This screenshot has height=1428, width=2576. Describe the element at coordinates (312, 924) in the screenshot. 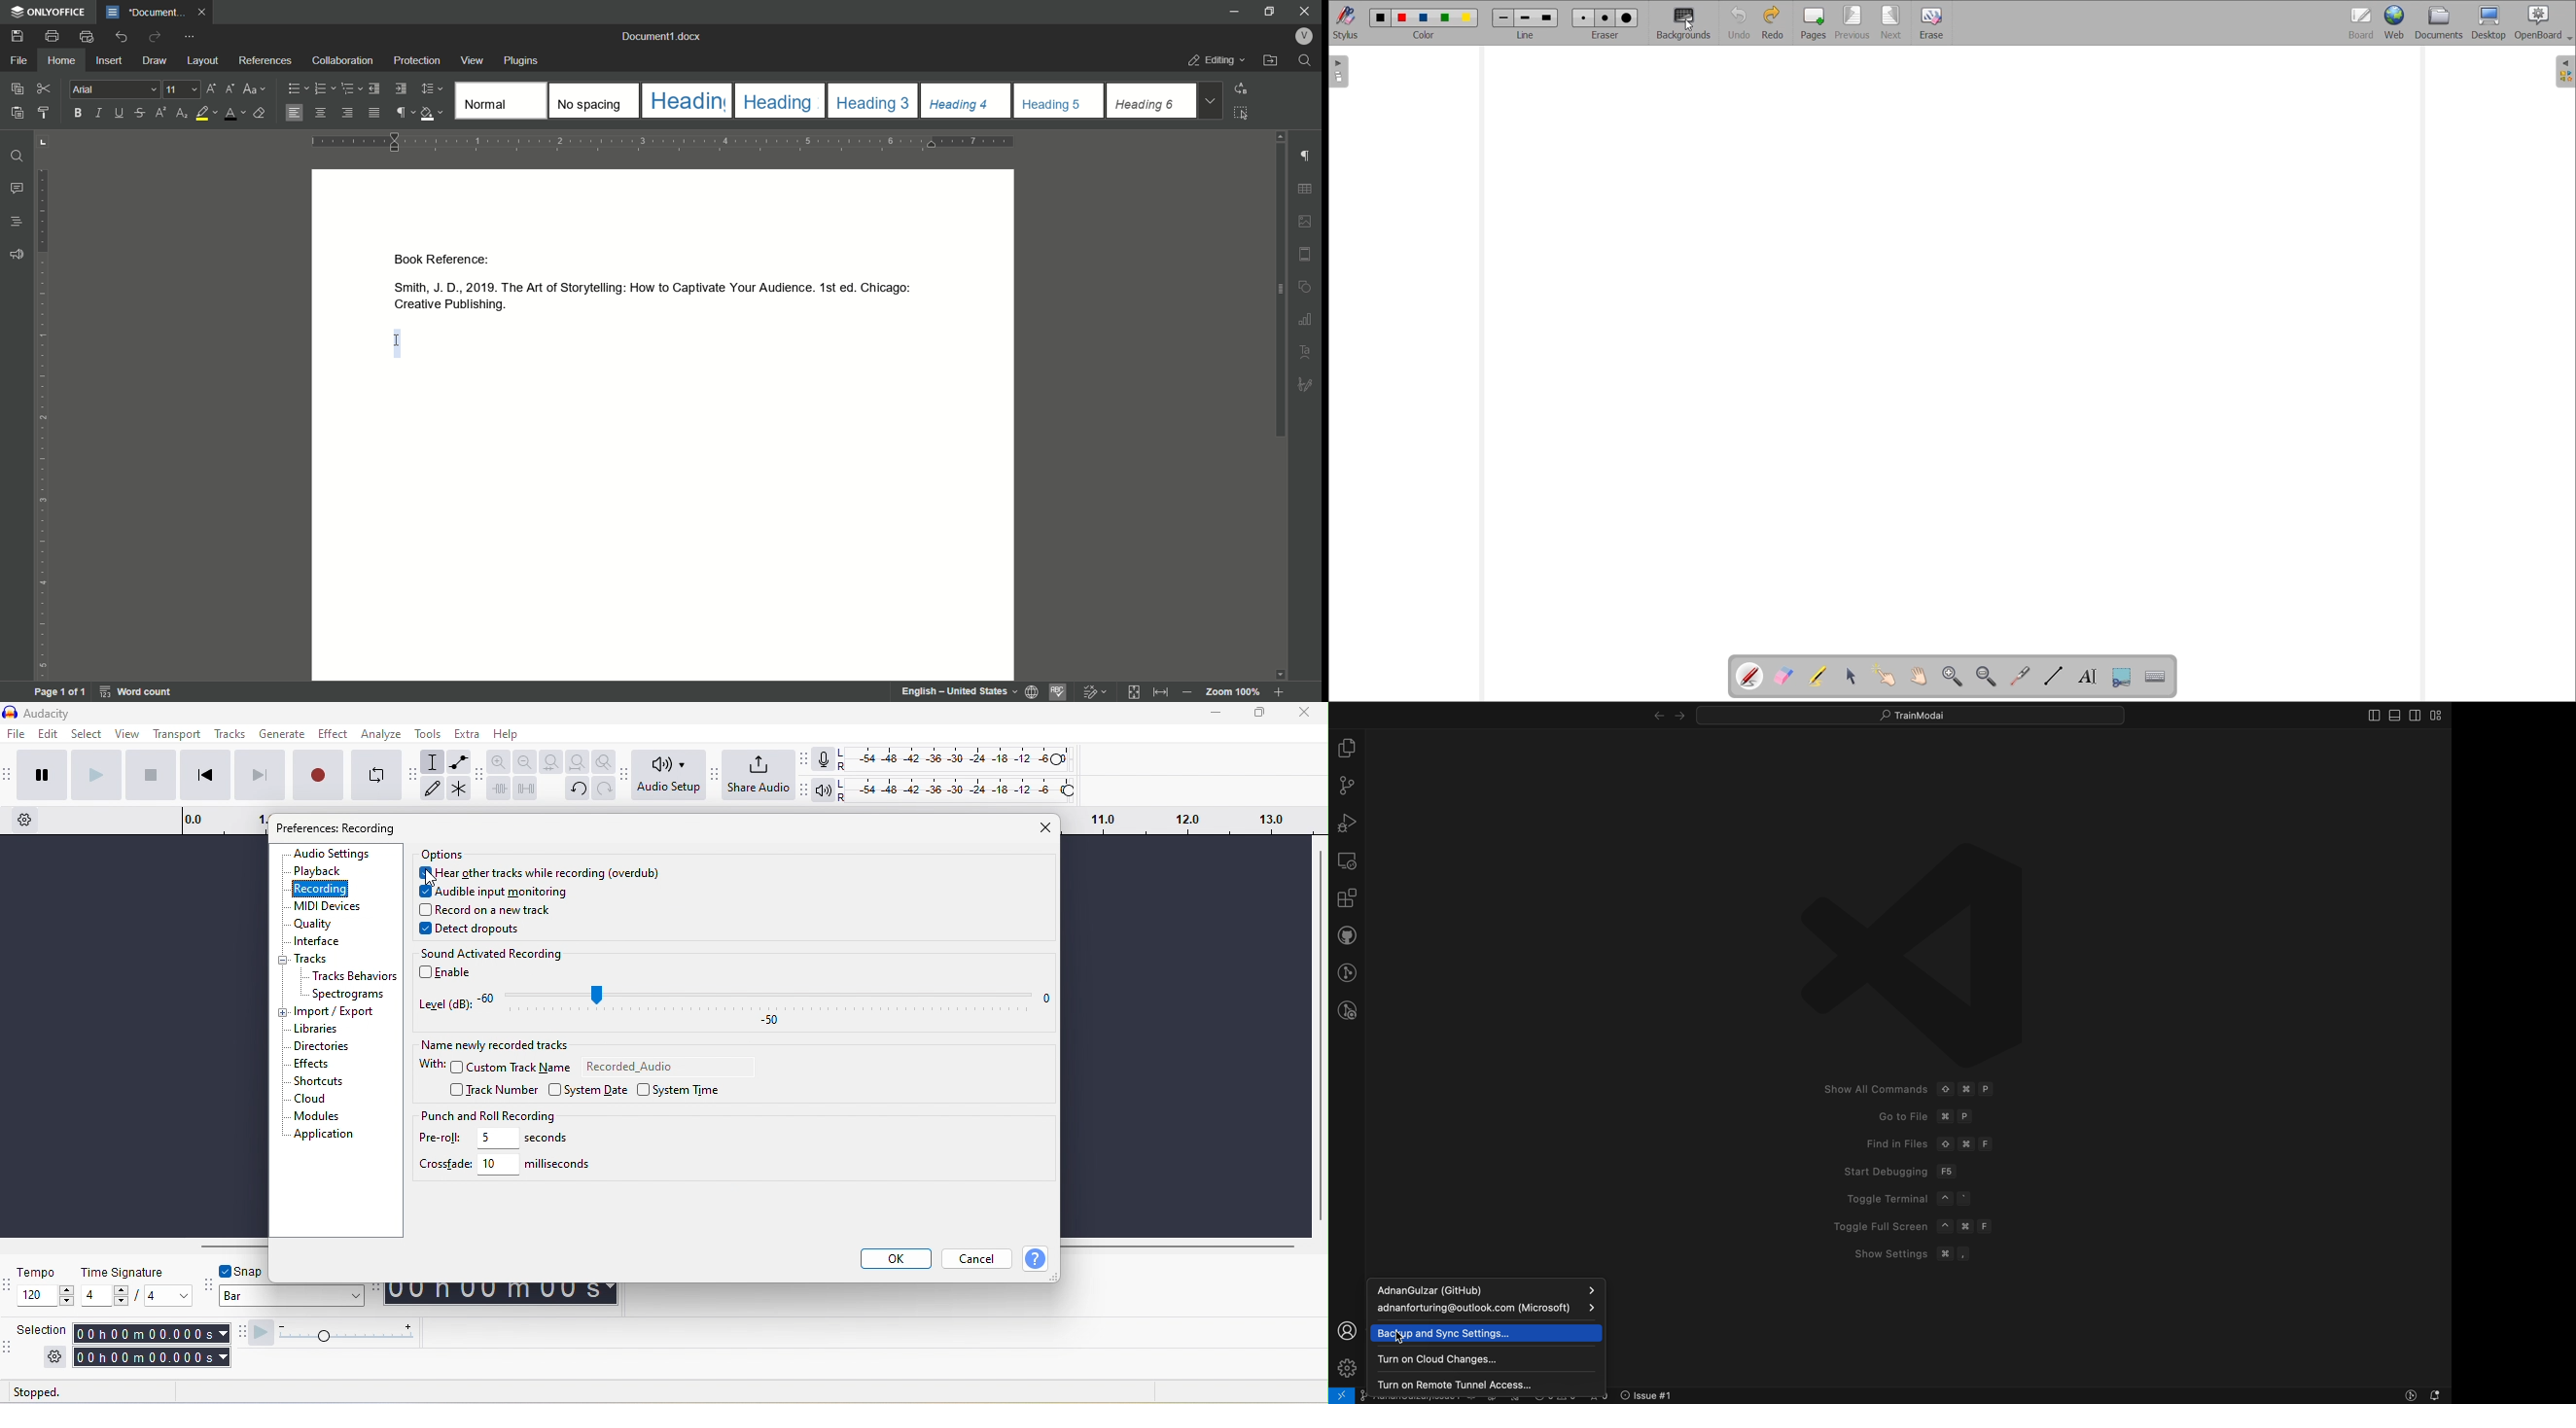

I see `quality` at that location.